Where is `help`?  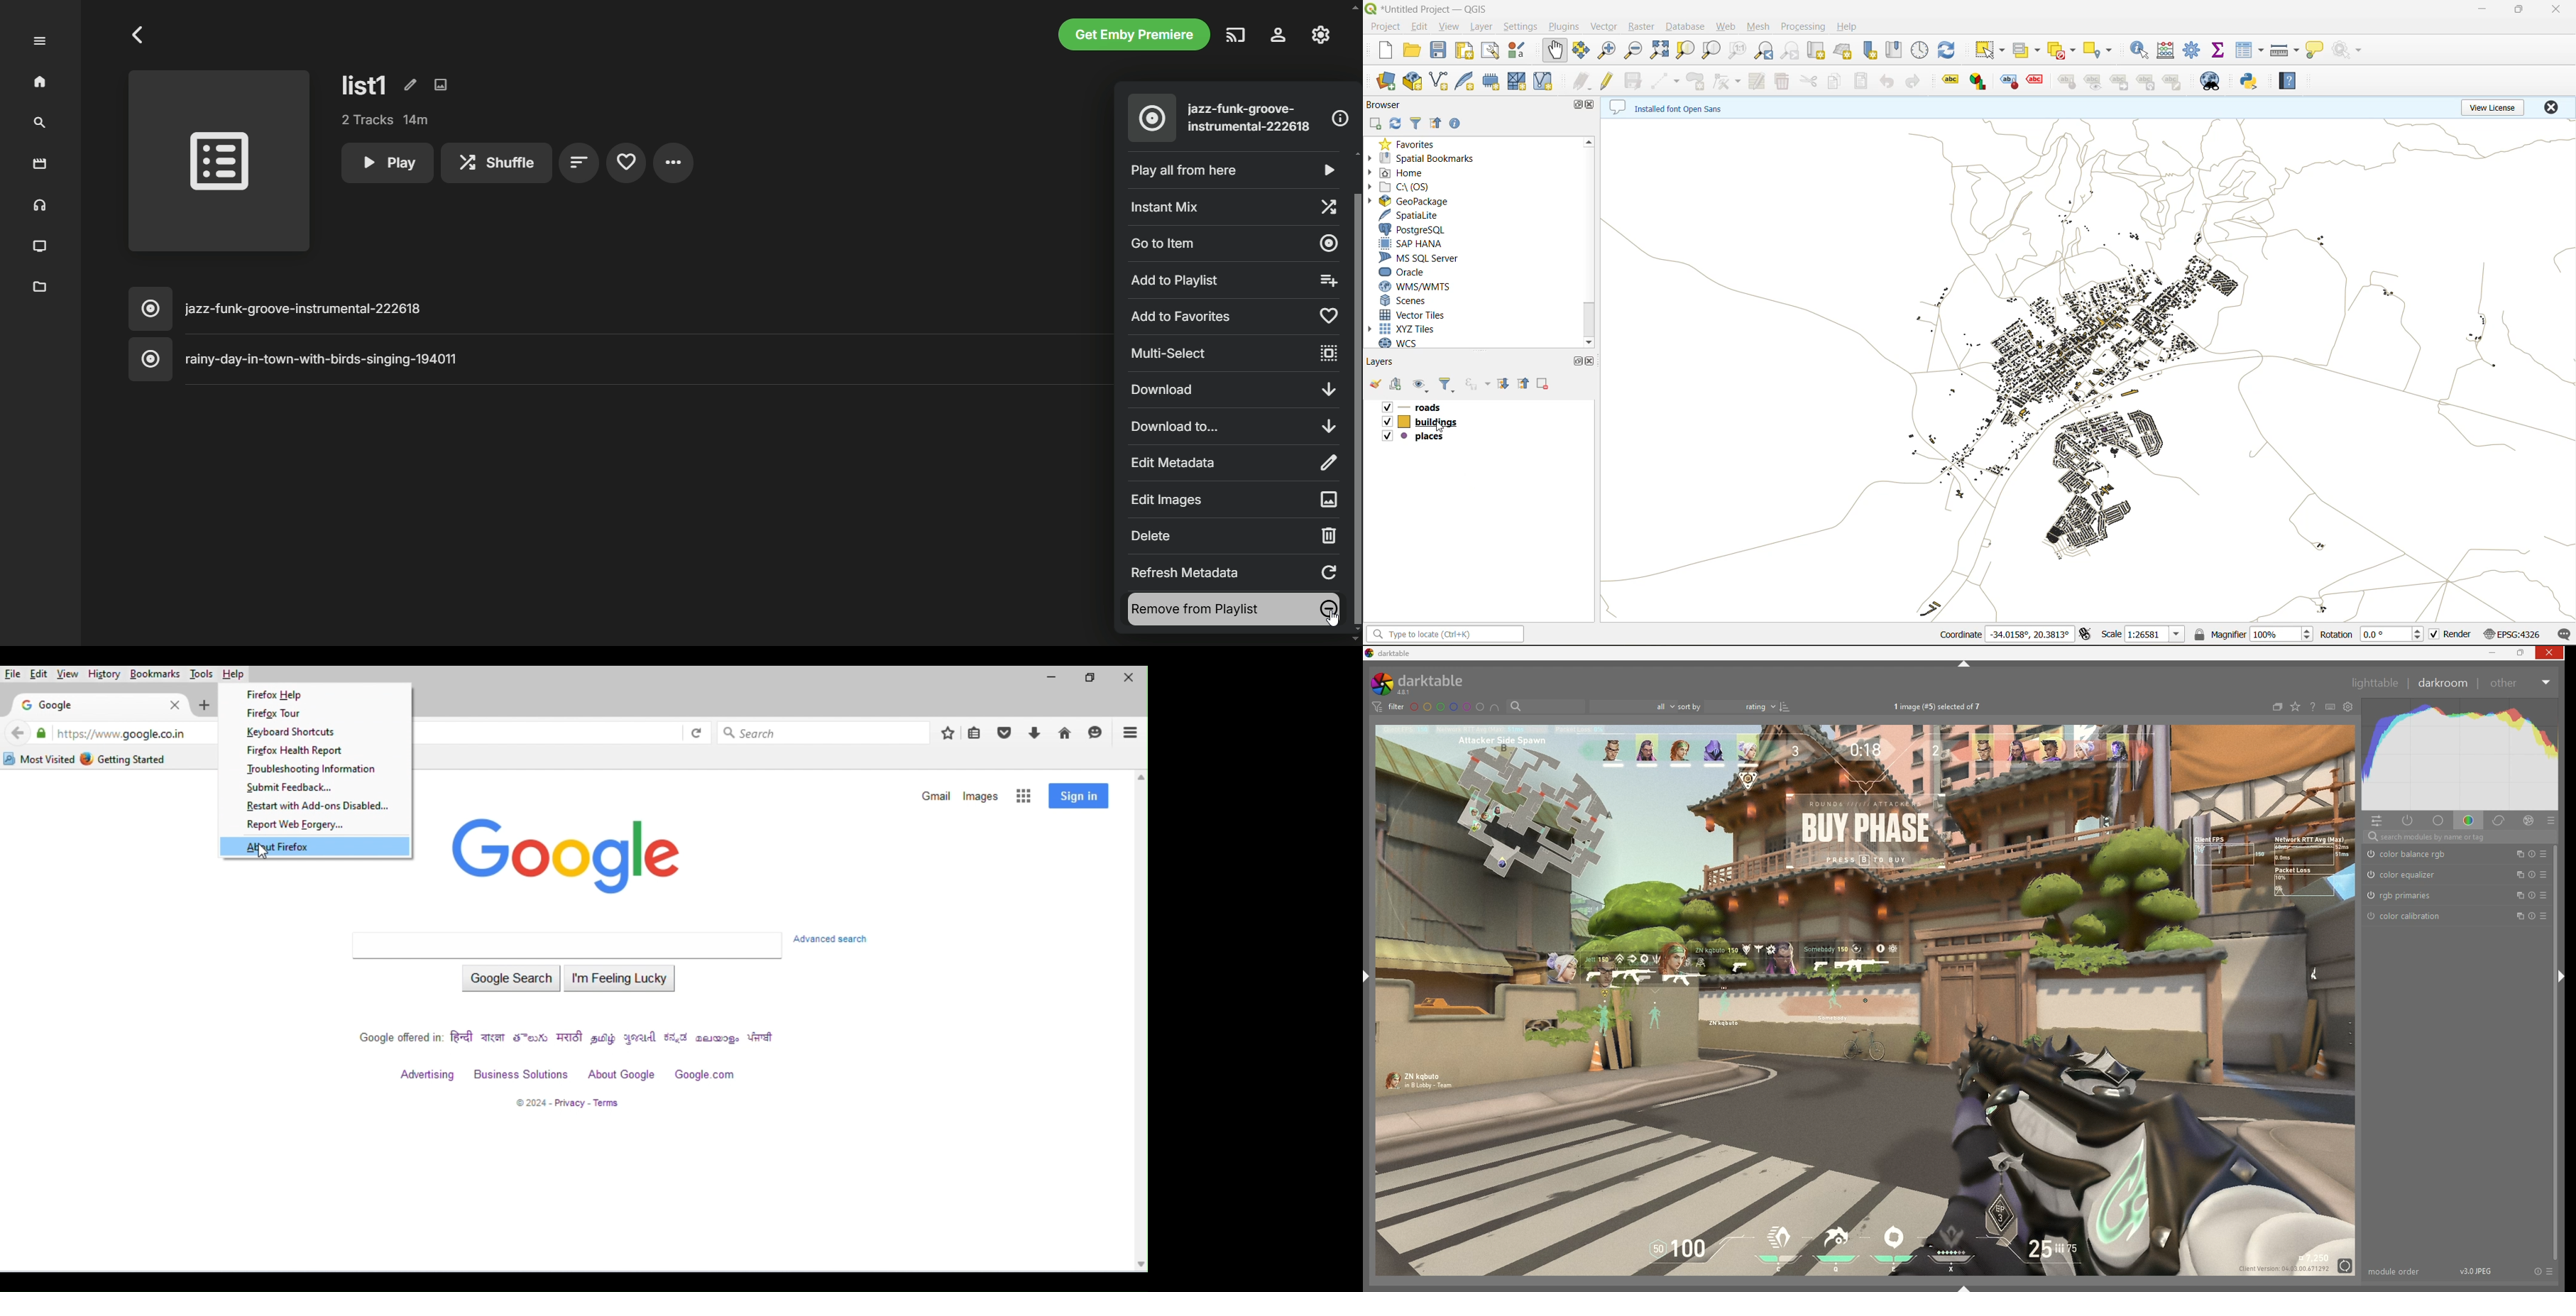 help is located at coordinates (1851, 25).